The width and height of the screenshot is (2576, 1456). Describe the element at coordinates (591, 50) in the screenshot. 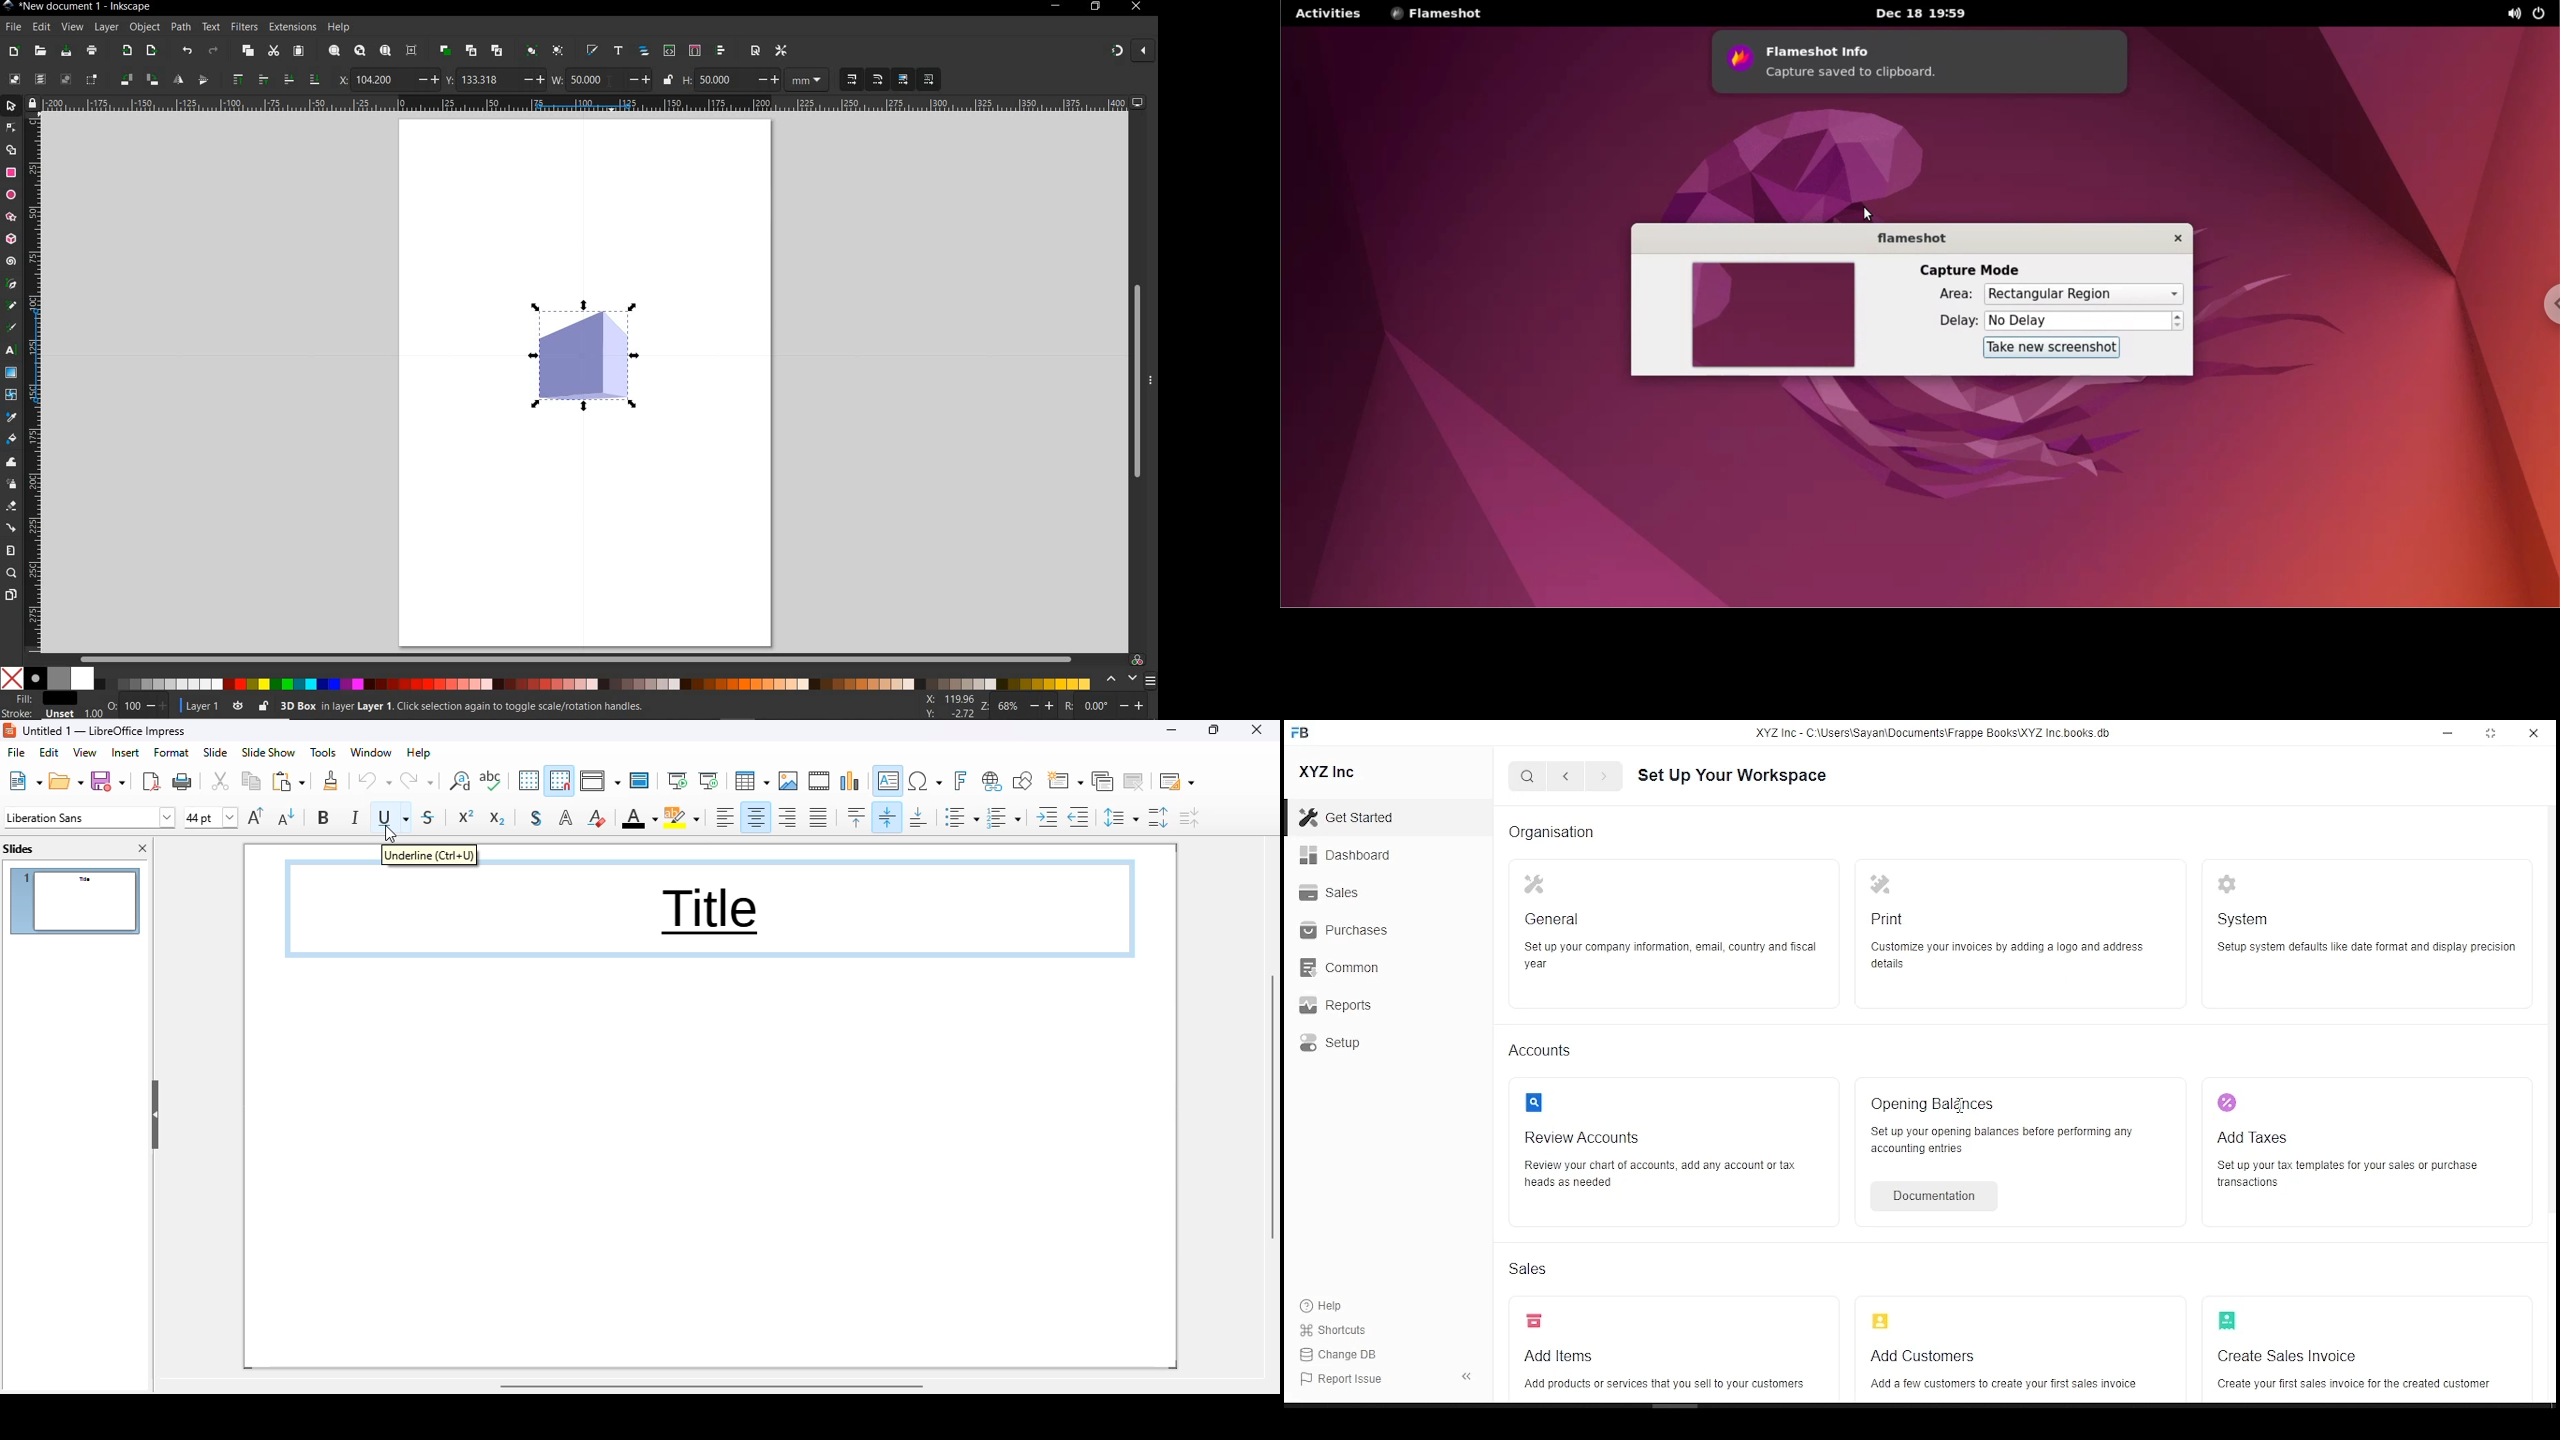

I see `open fill and stroke` at that location.